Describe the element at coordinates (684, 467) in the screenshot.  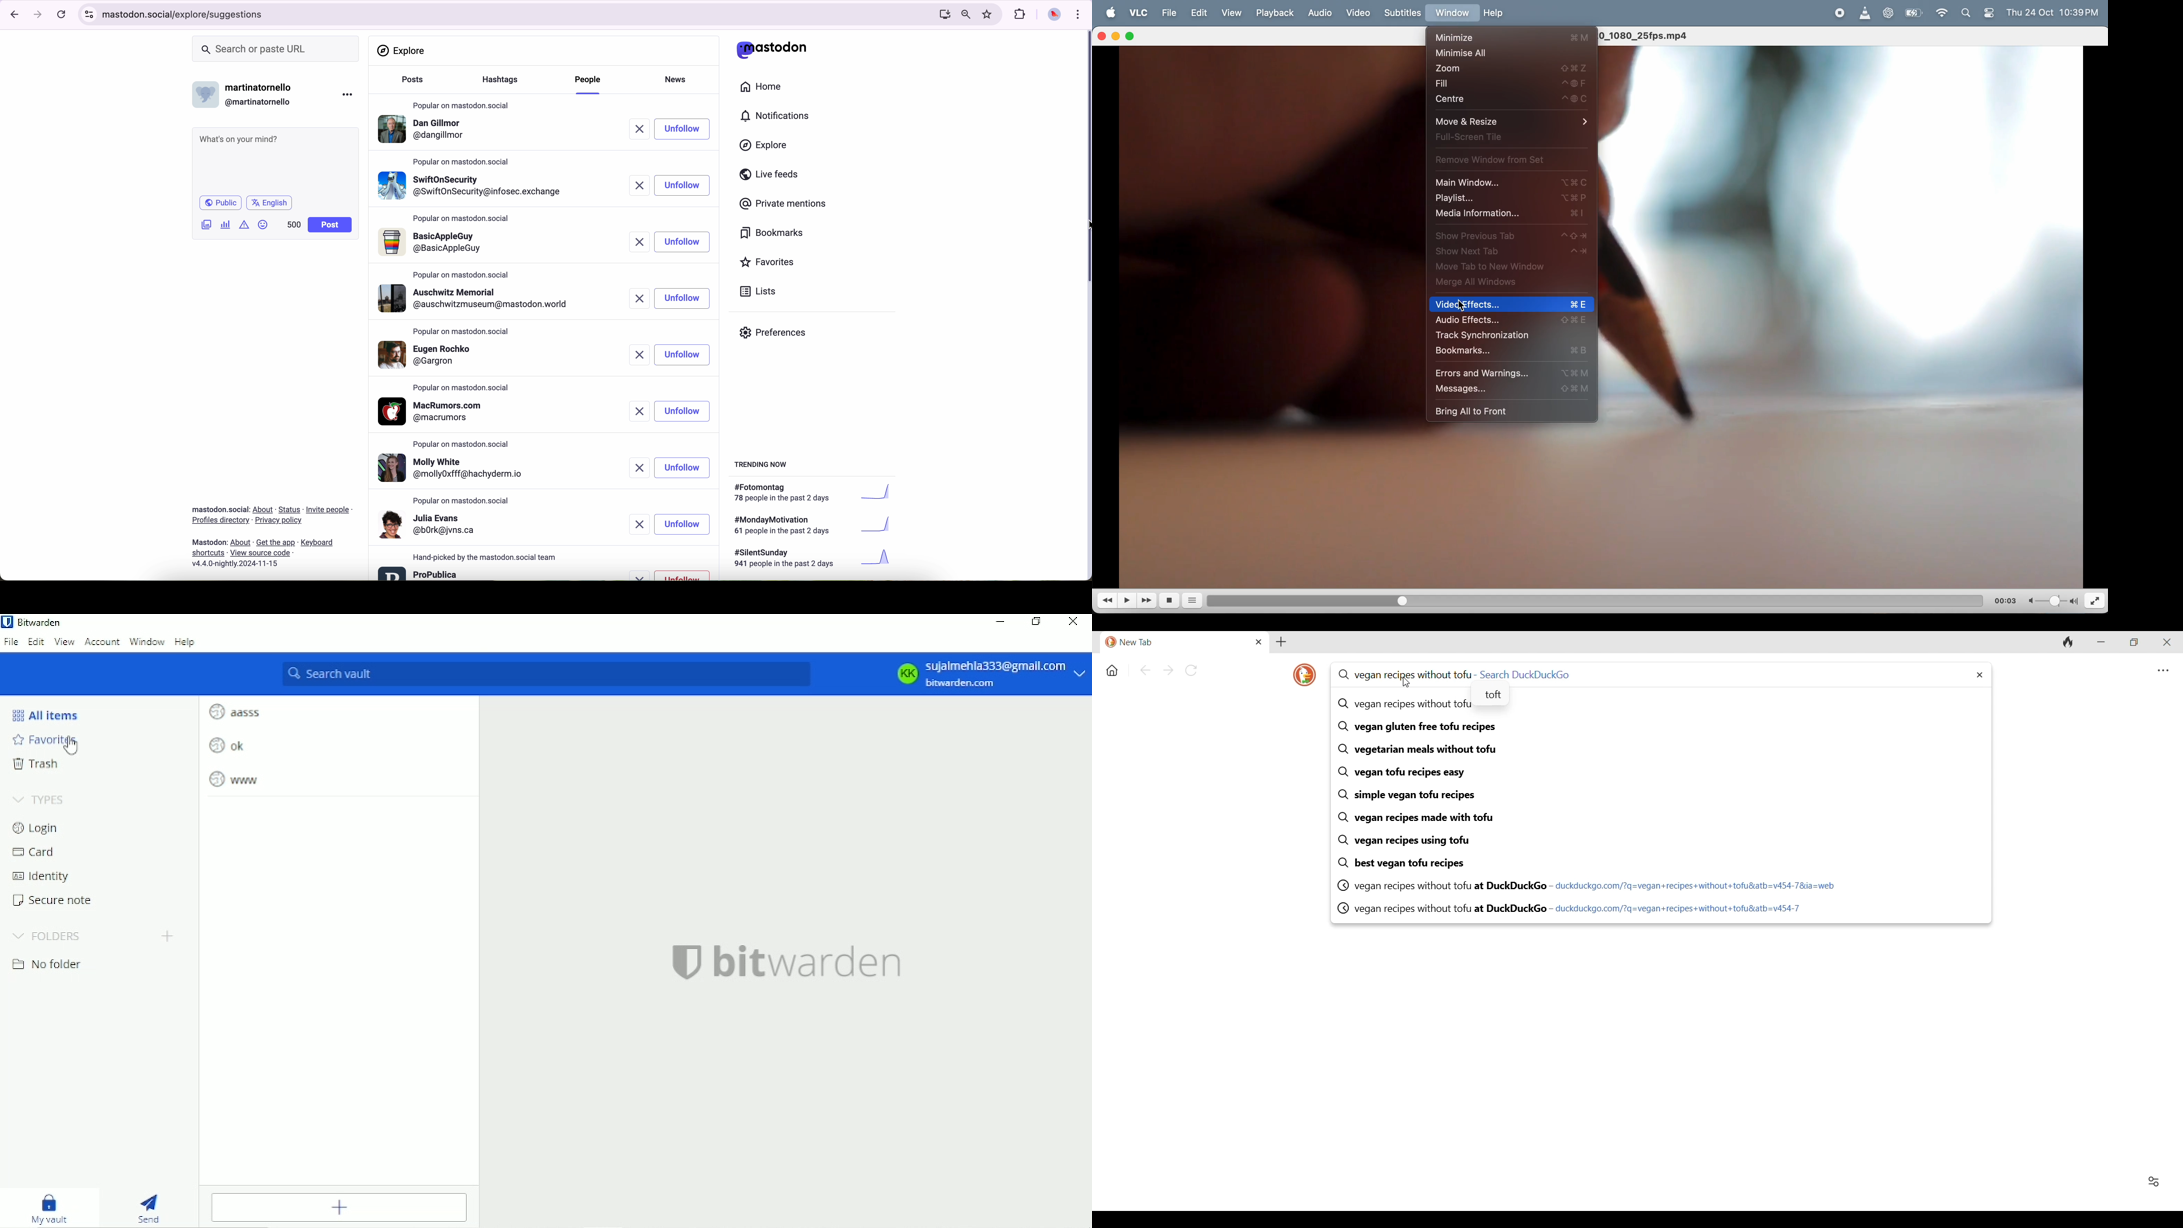
I see `unfollow` at that location.